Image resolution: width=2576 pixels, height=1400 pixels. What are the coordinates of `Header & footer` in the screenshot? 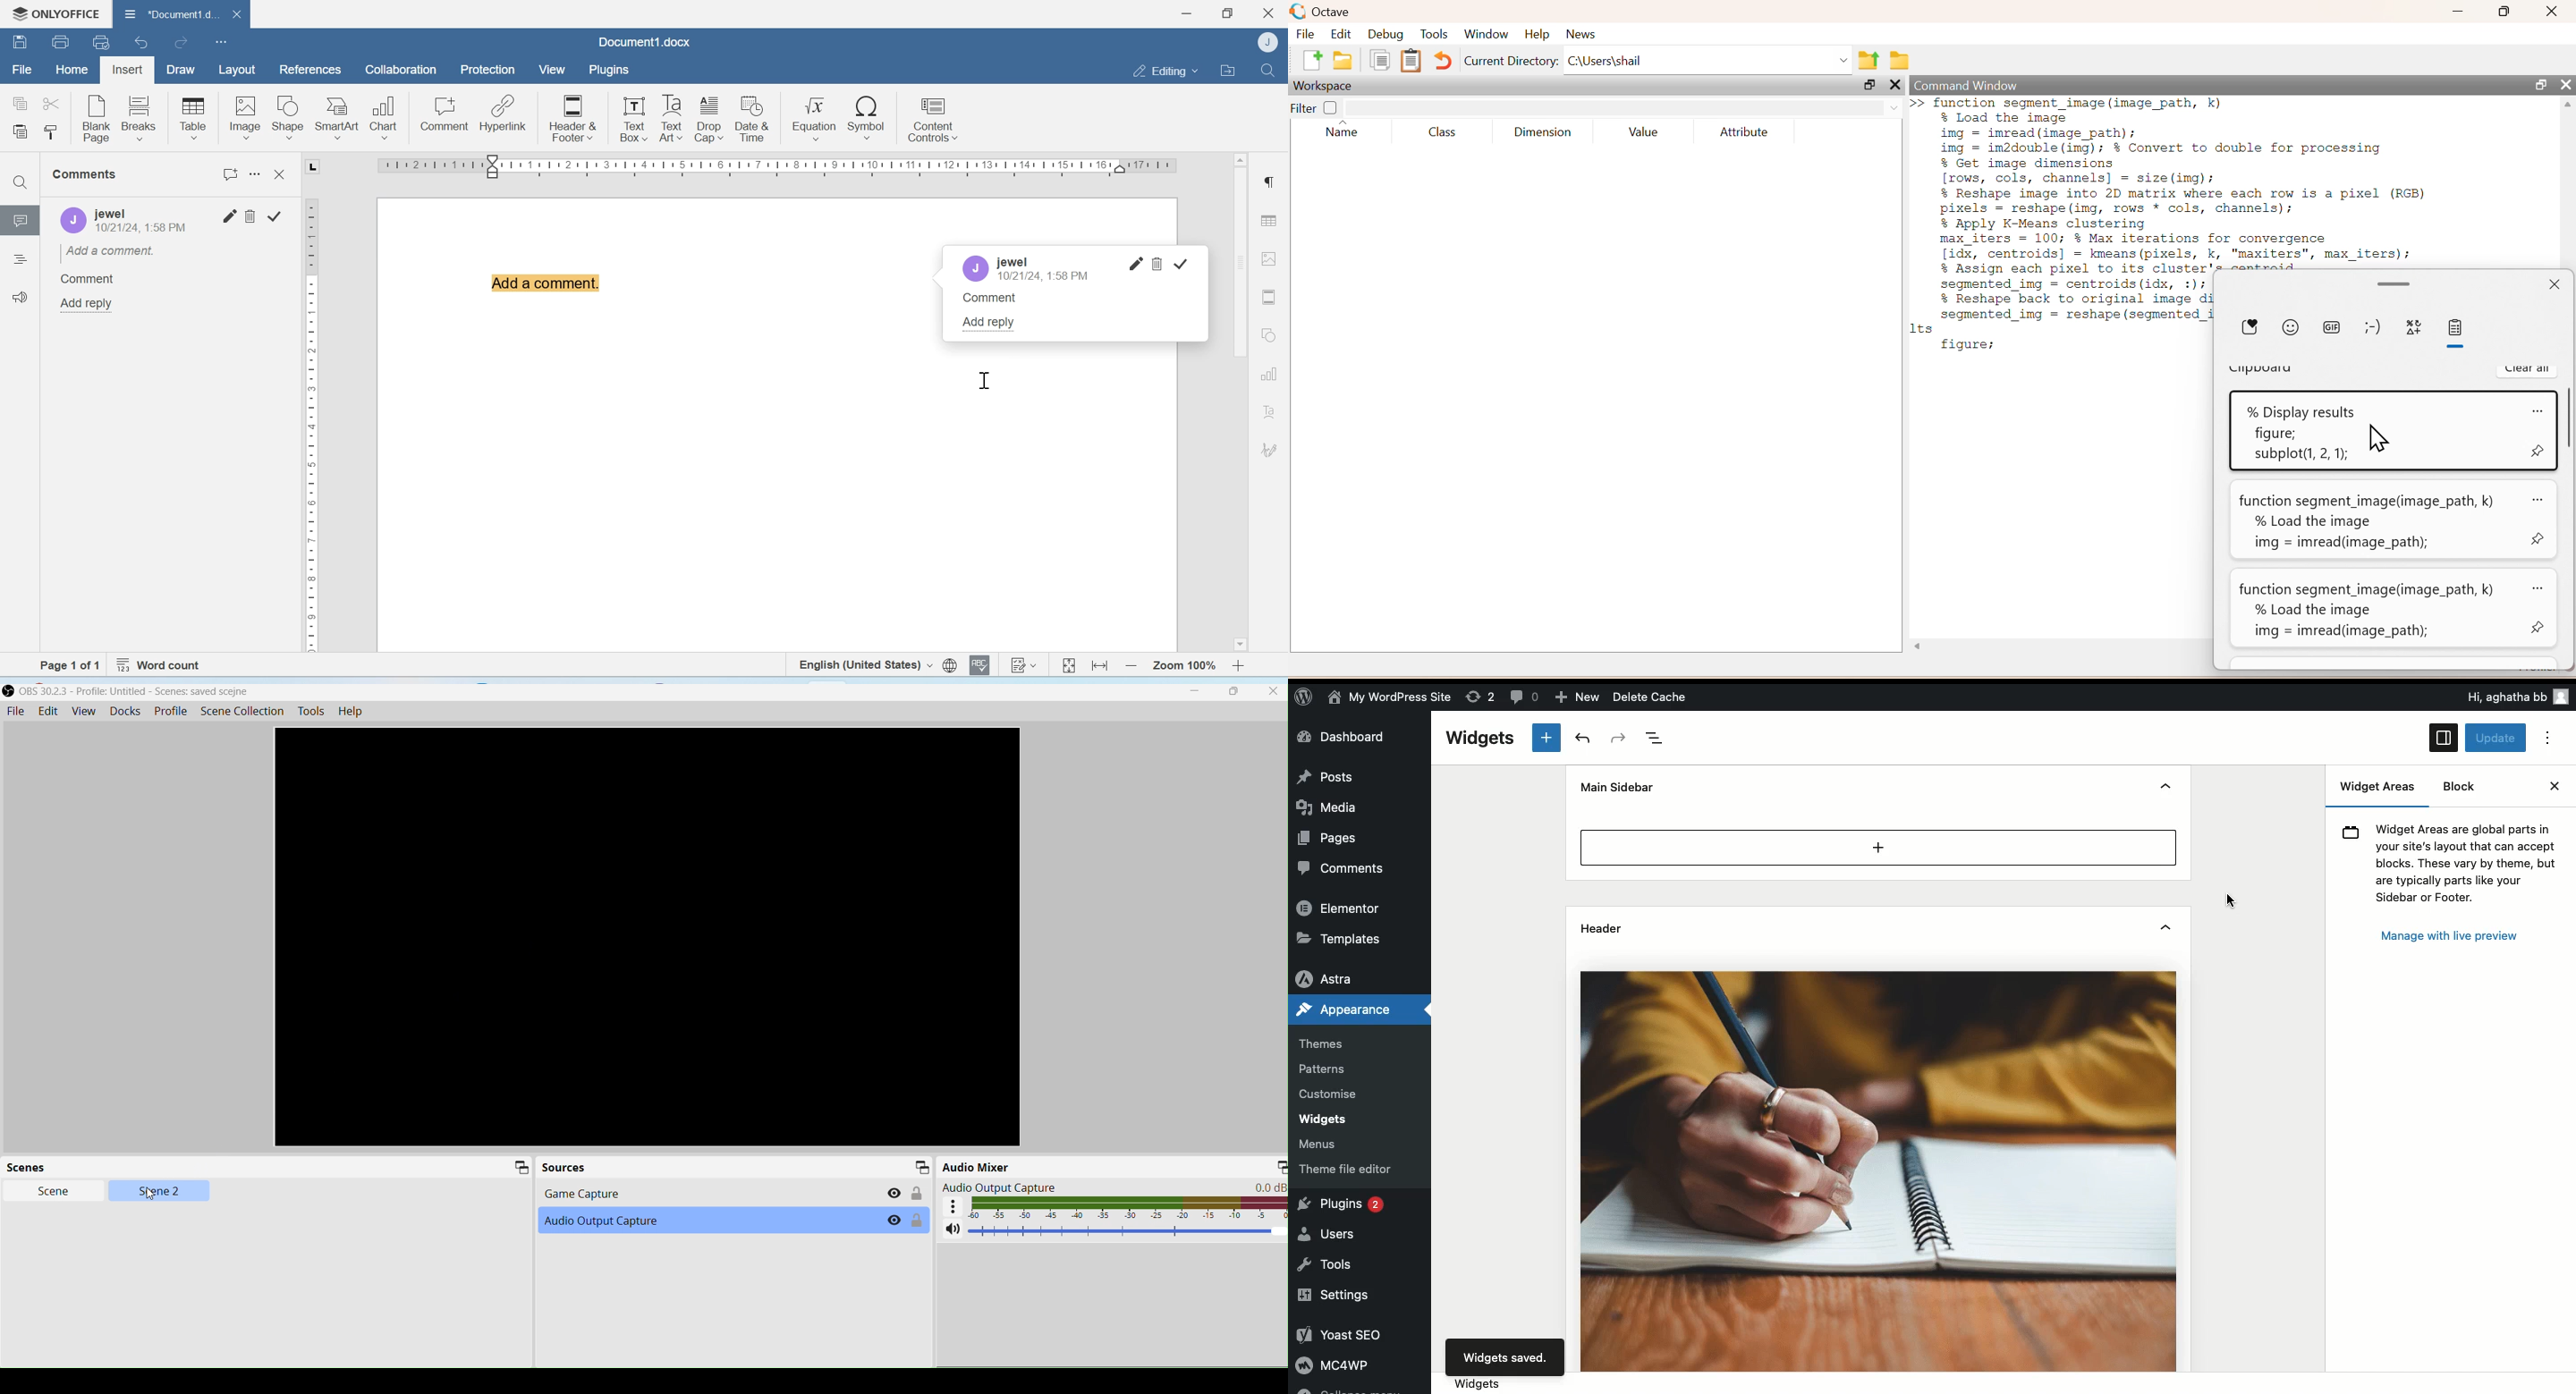 It's located at (1269, 297).